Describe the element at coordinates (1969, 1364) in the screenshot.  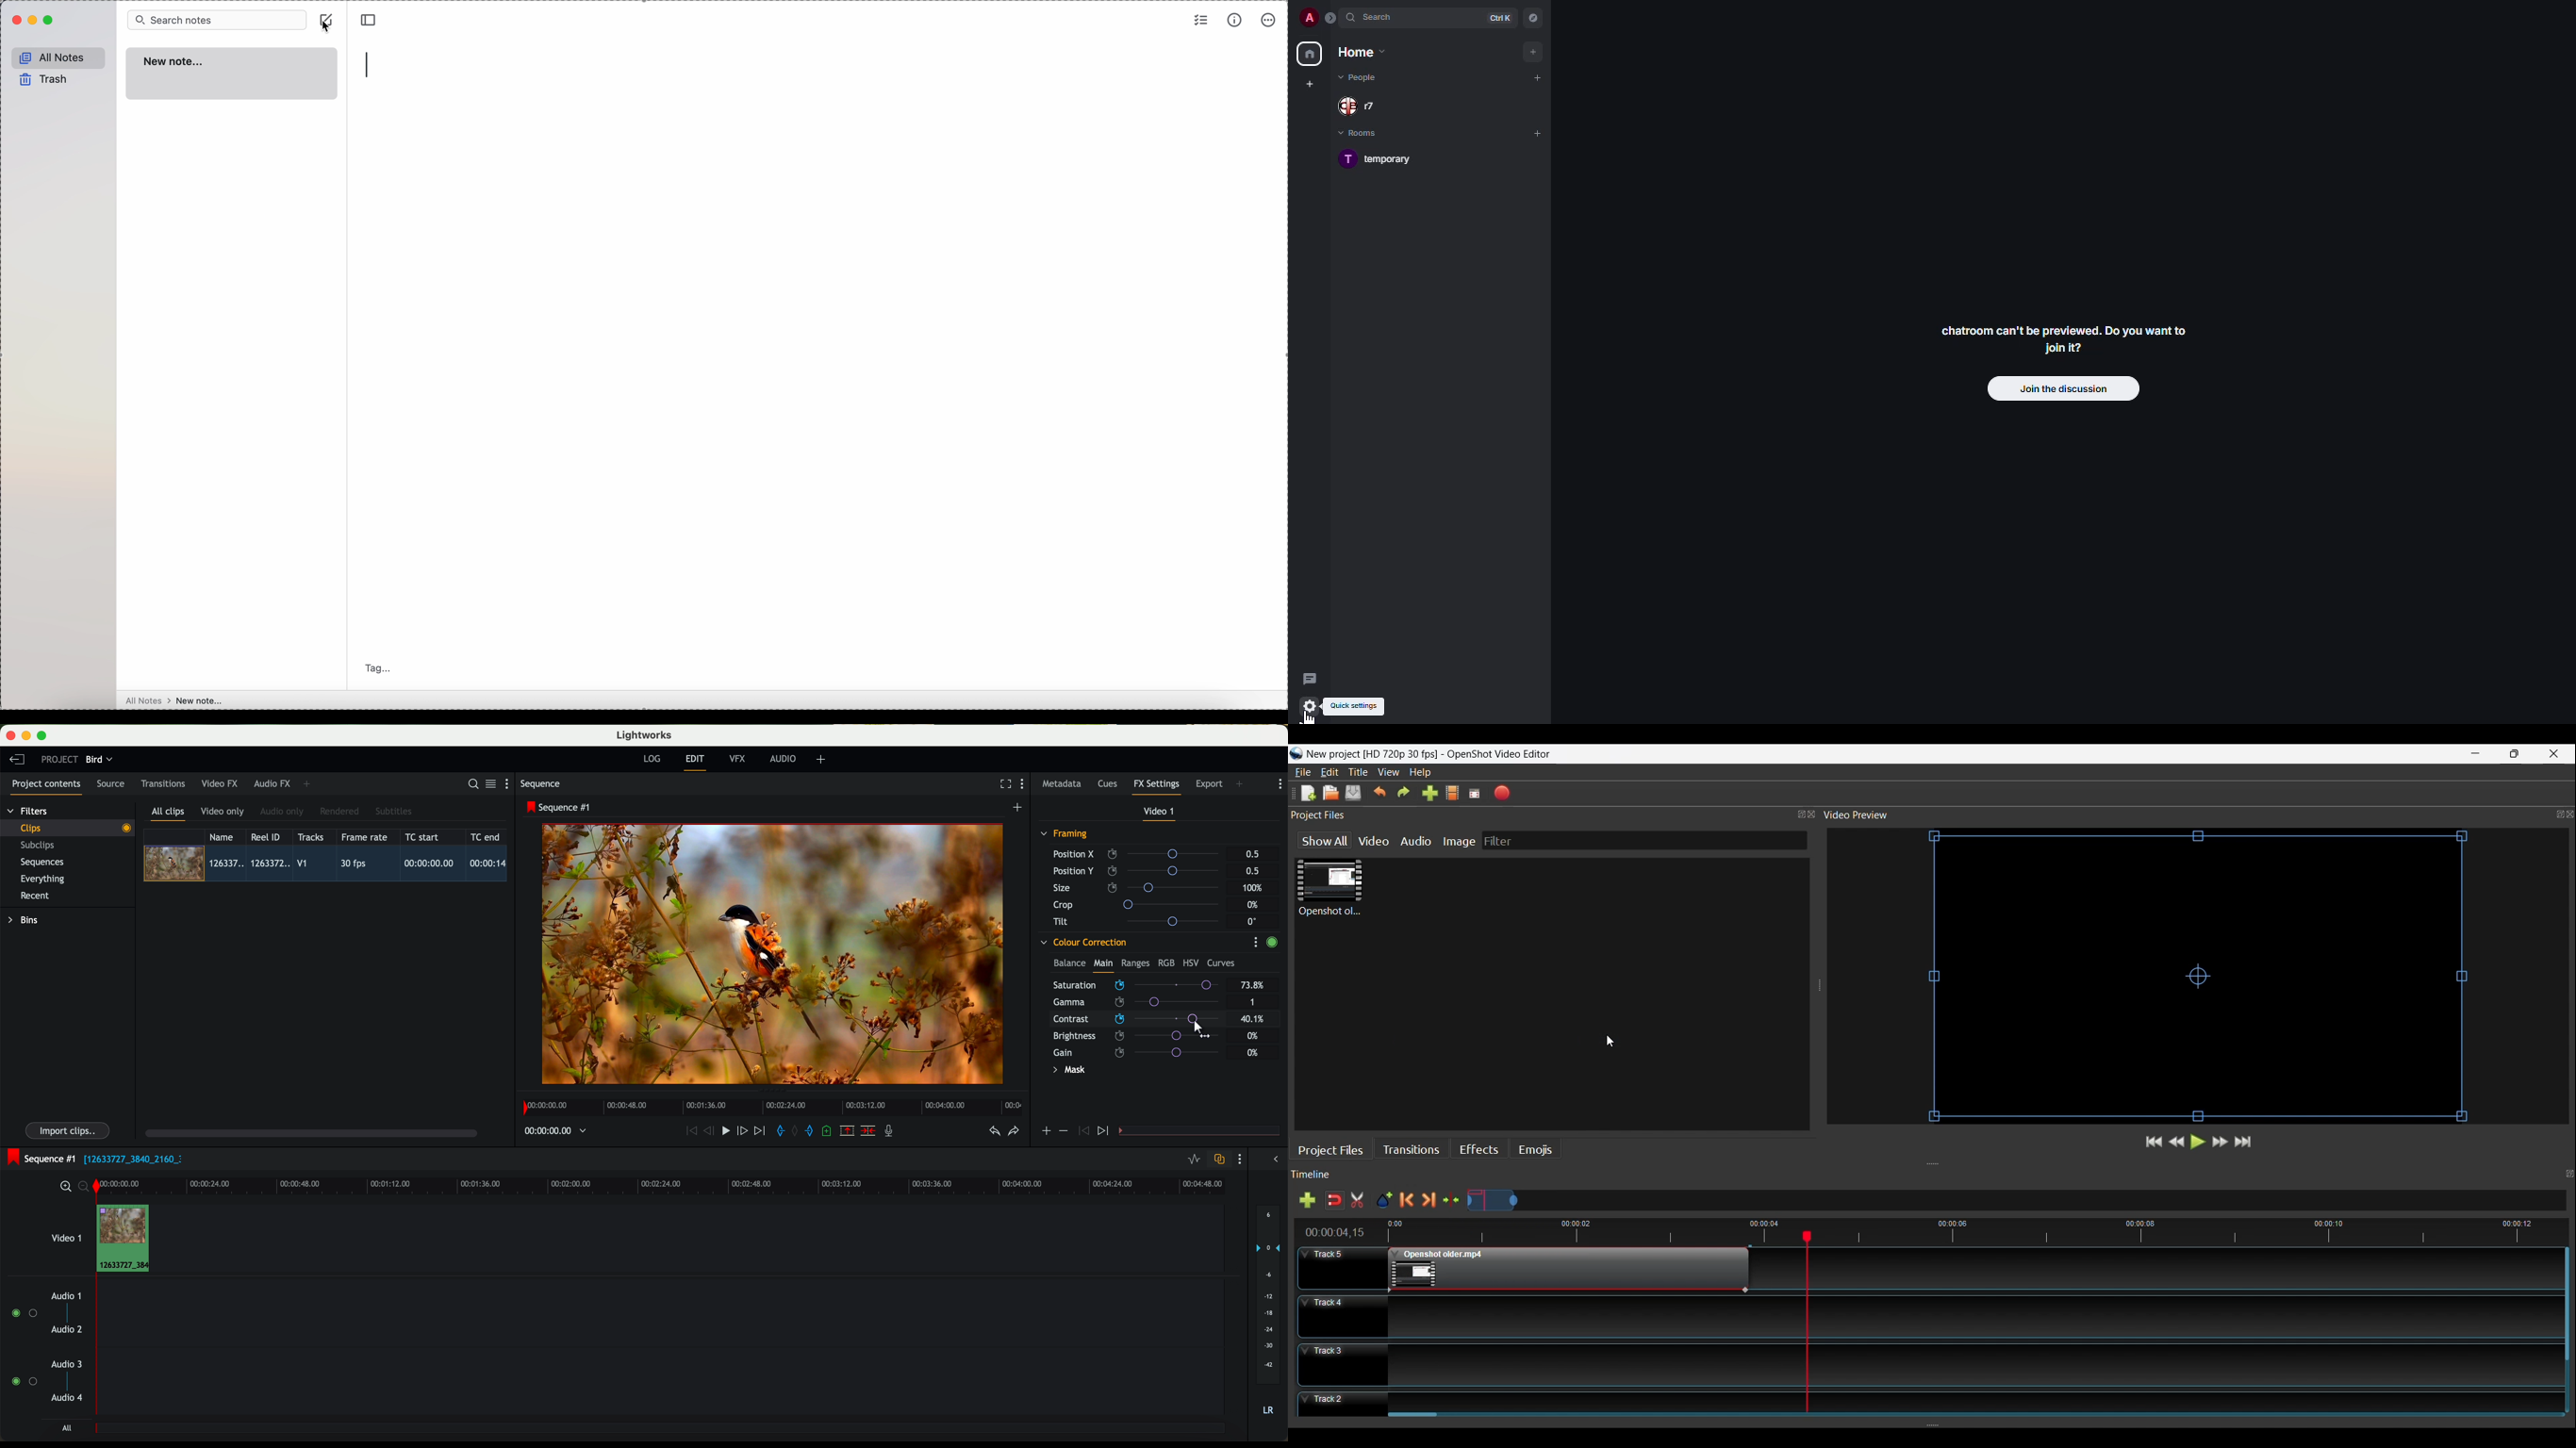
I see `Track Panel` at that location.